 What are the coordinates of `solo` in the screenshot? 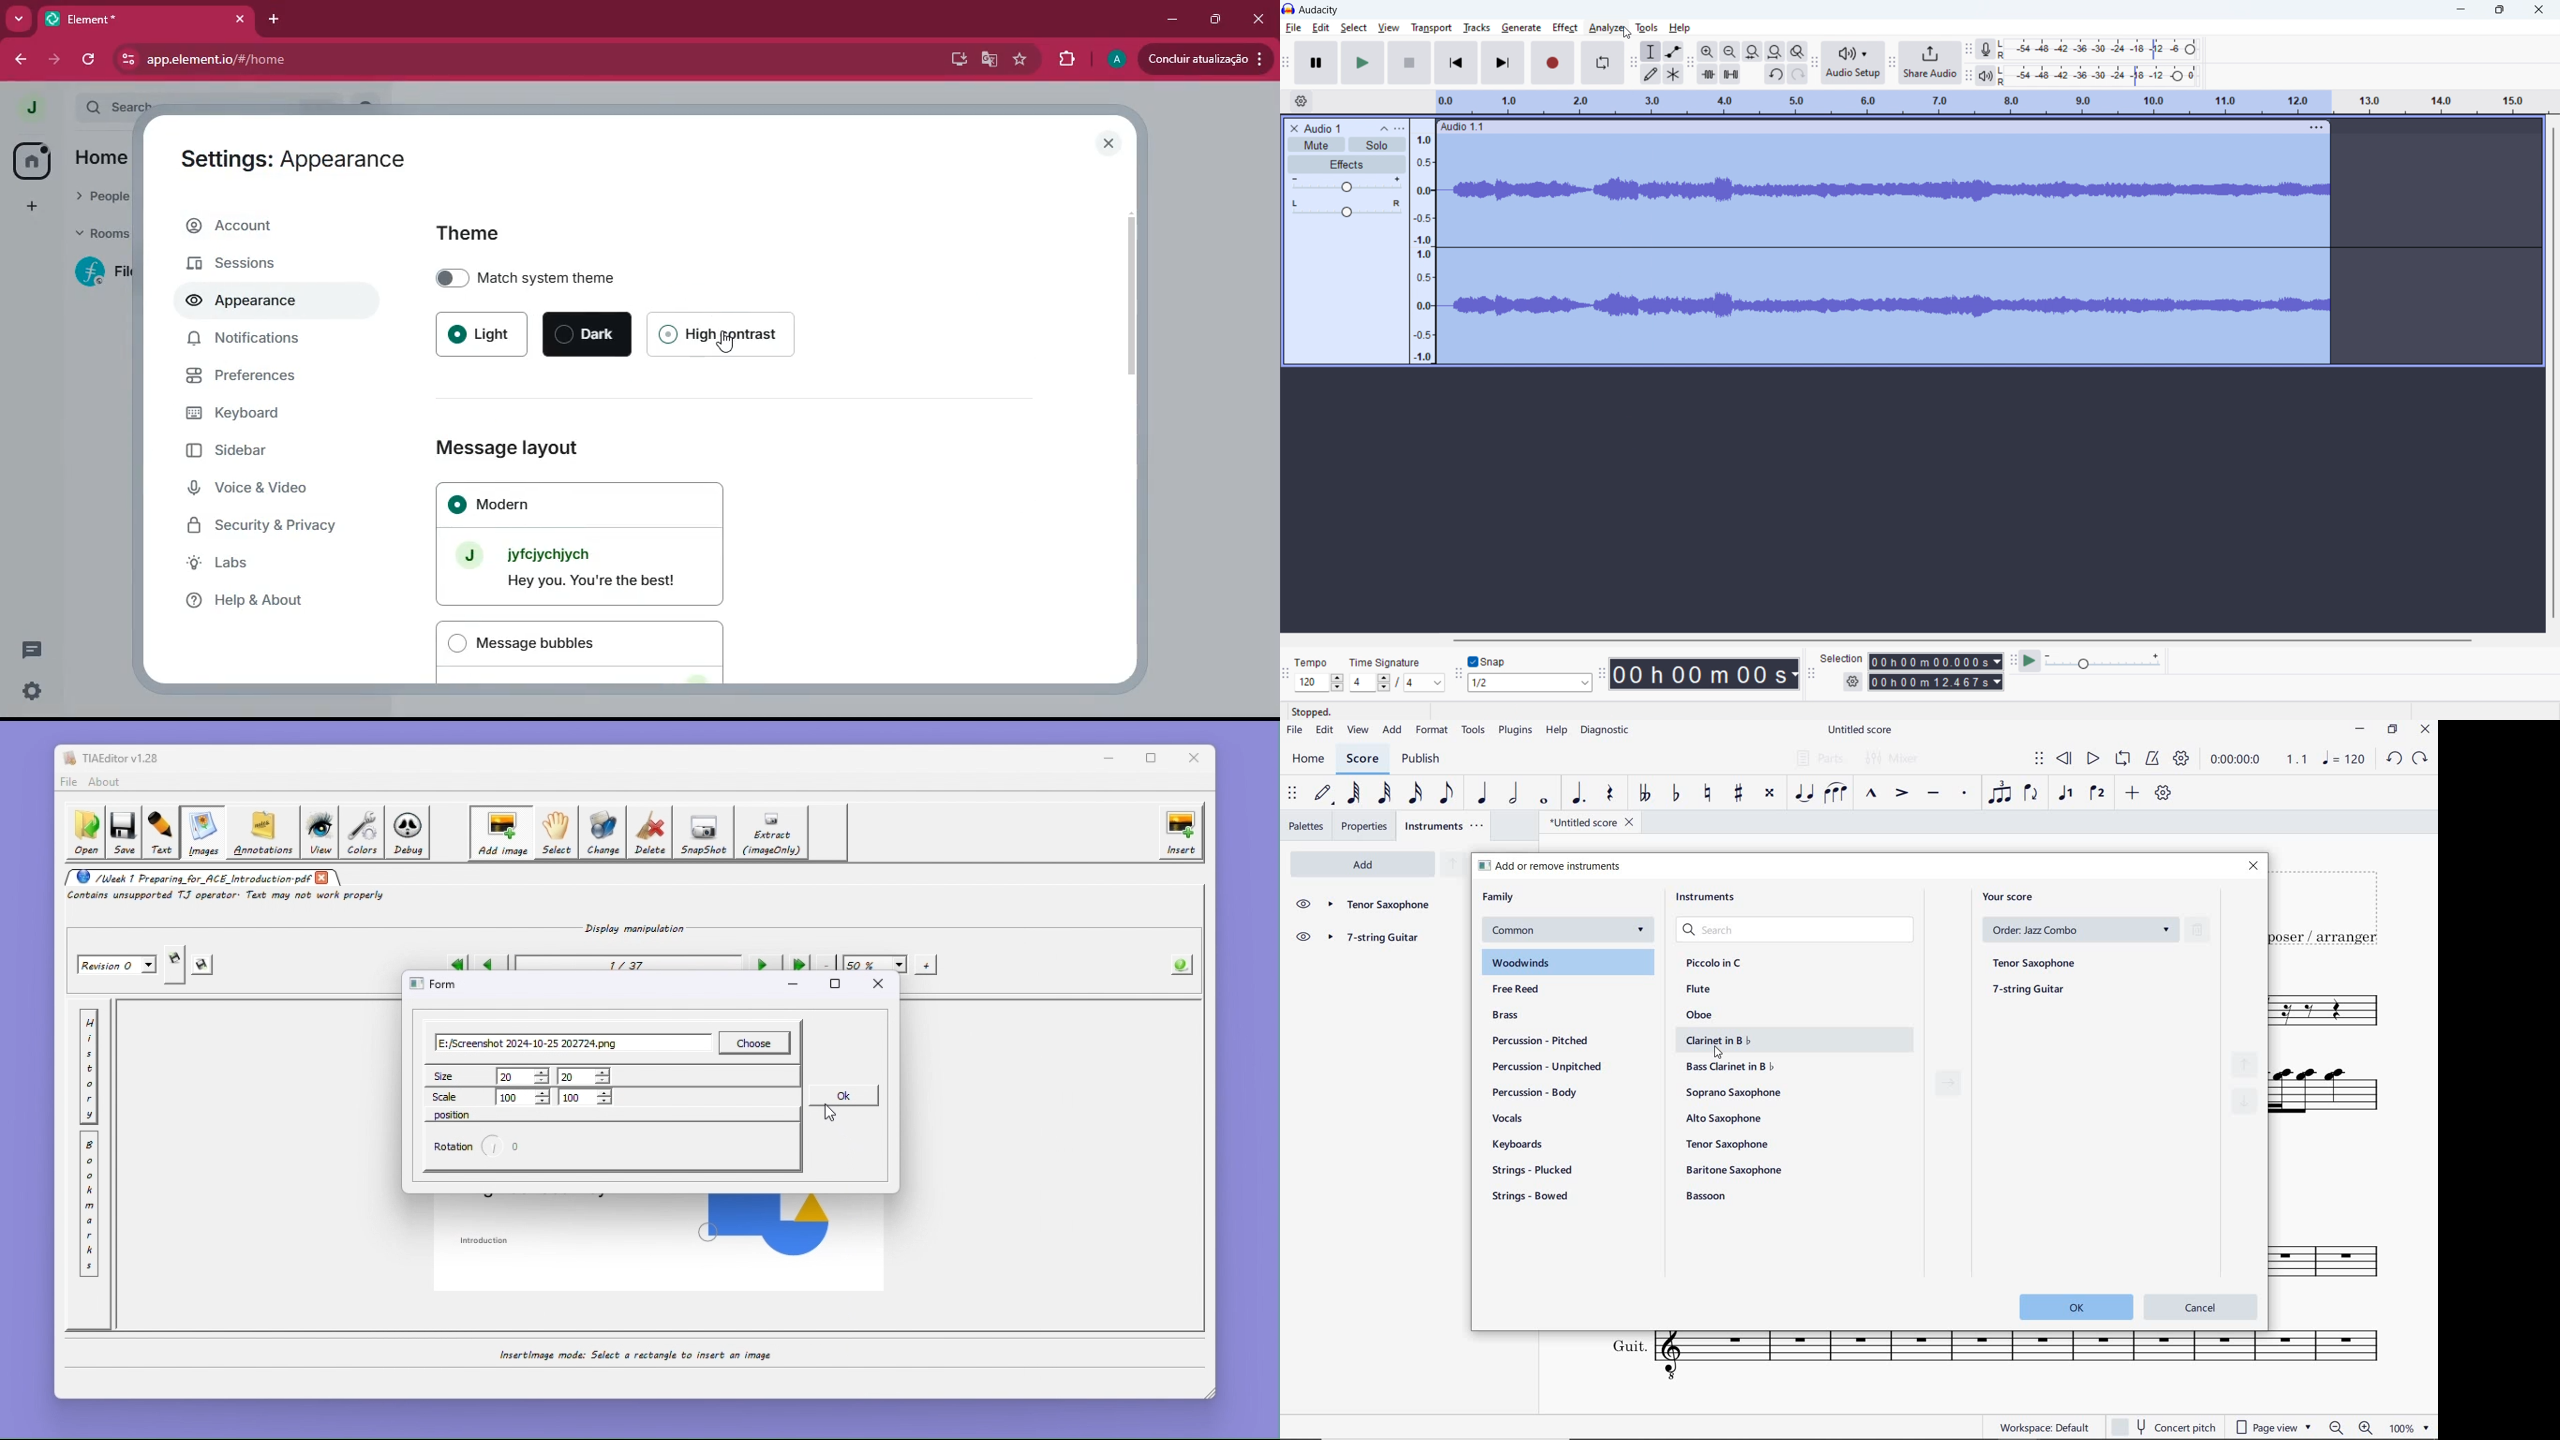 It's located at (1377, 145).